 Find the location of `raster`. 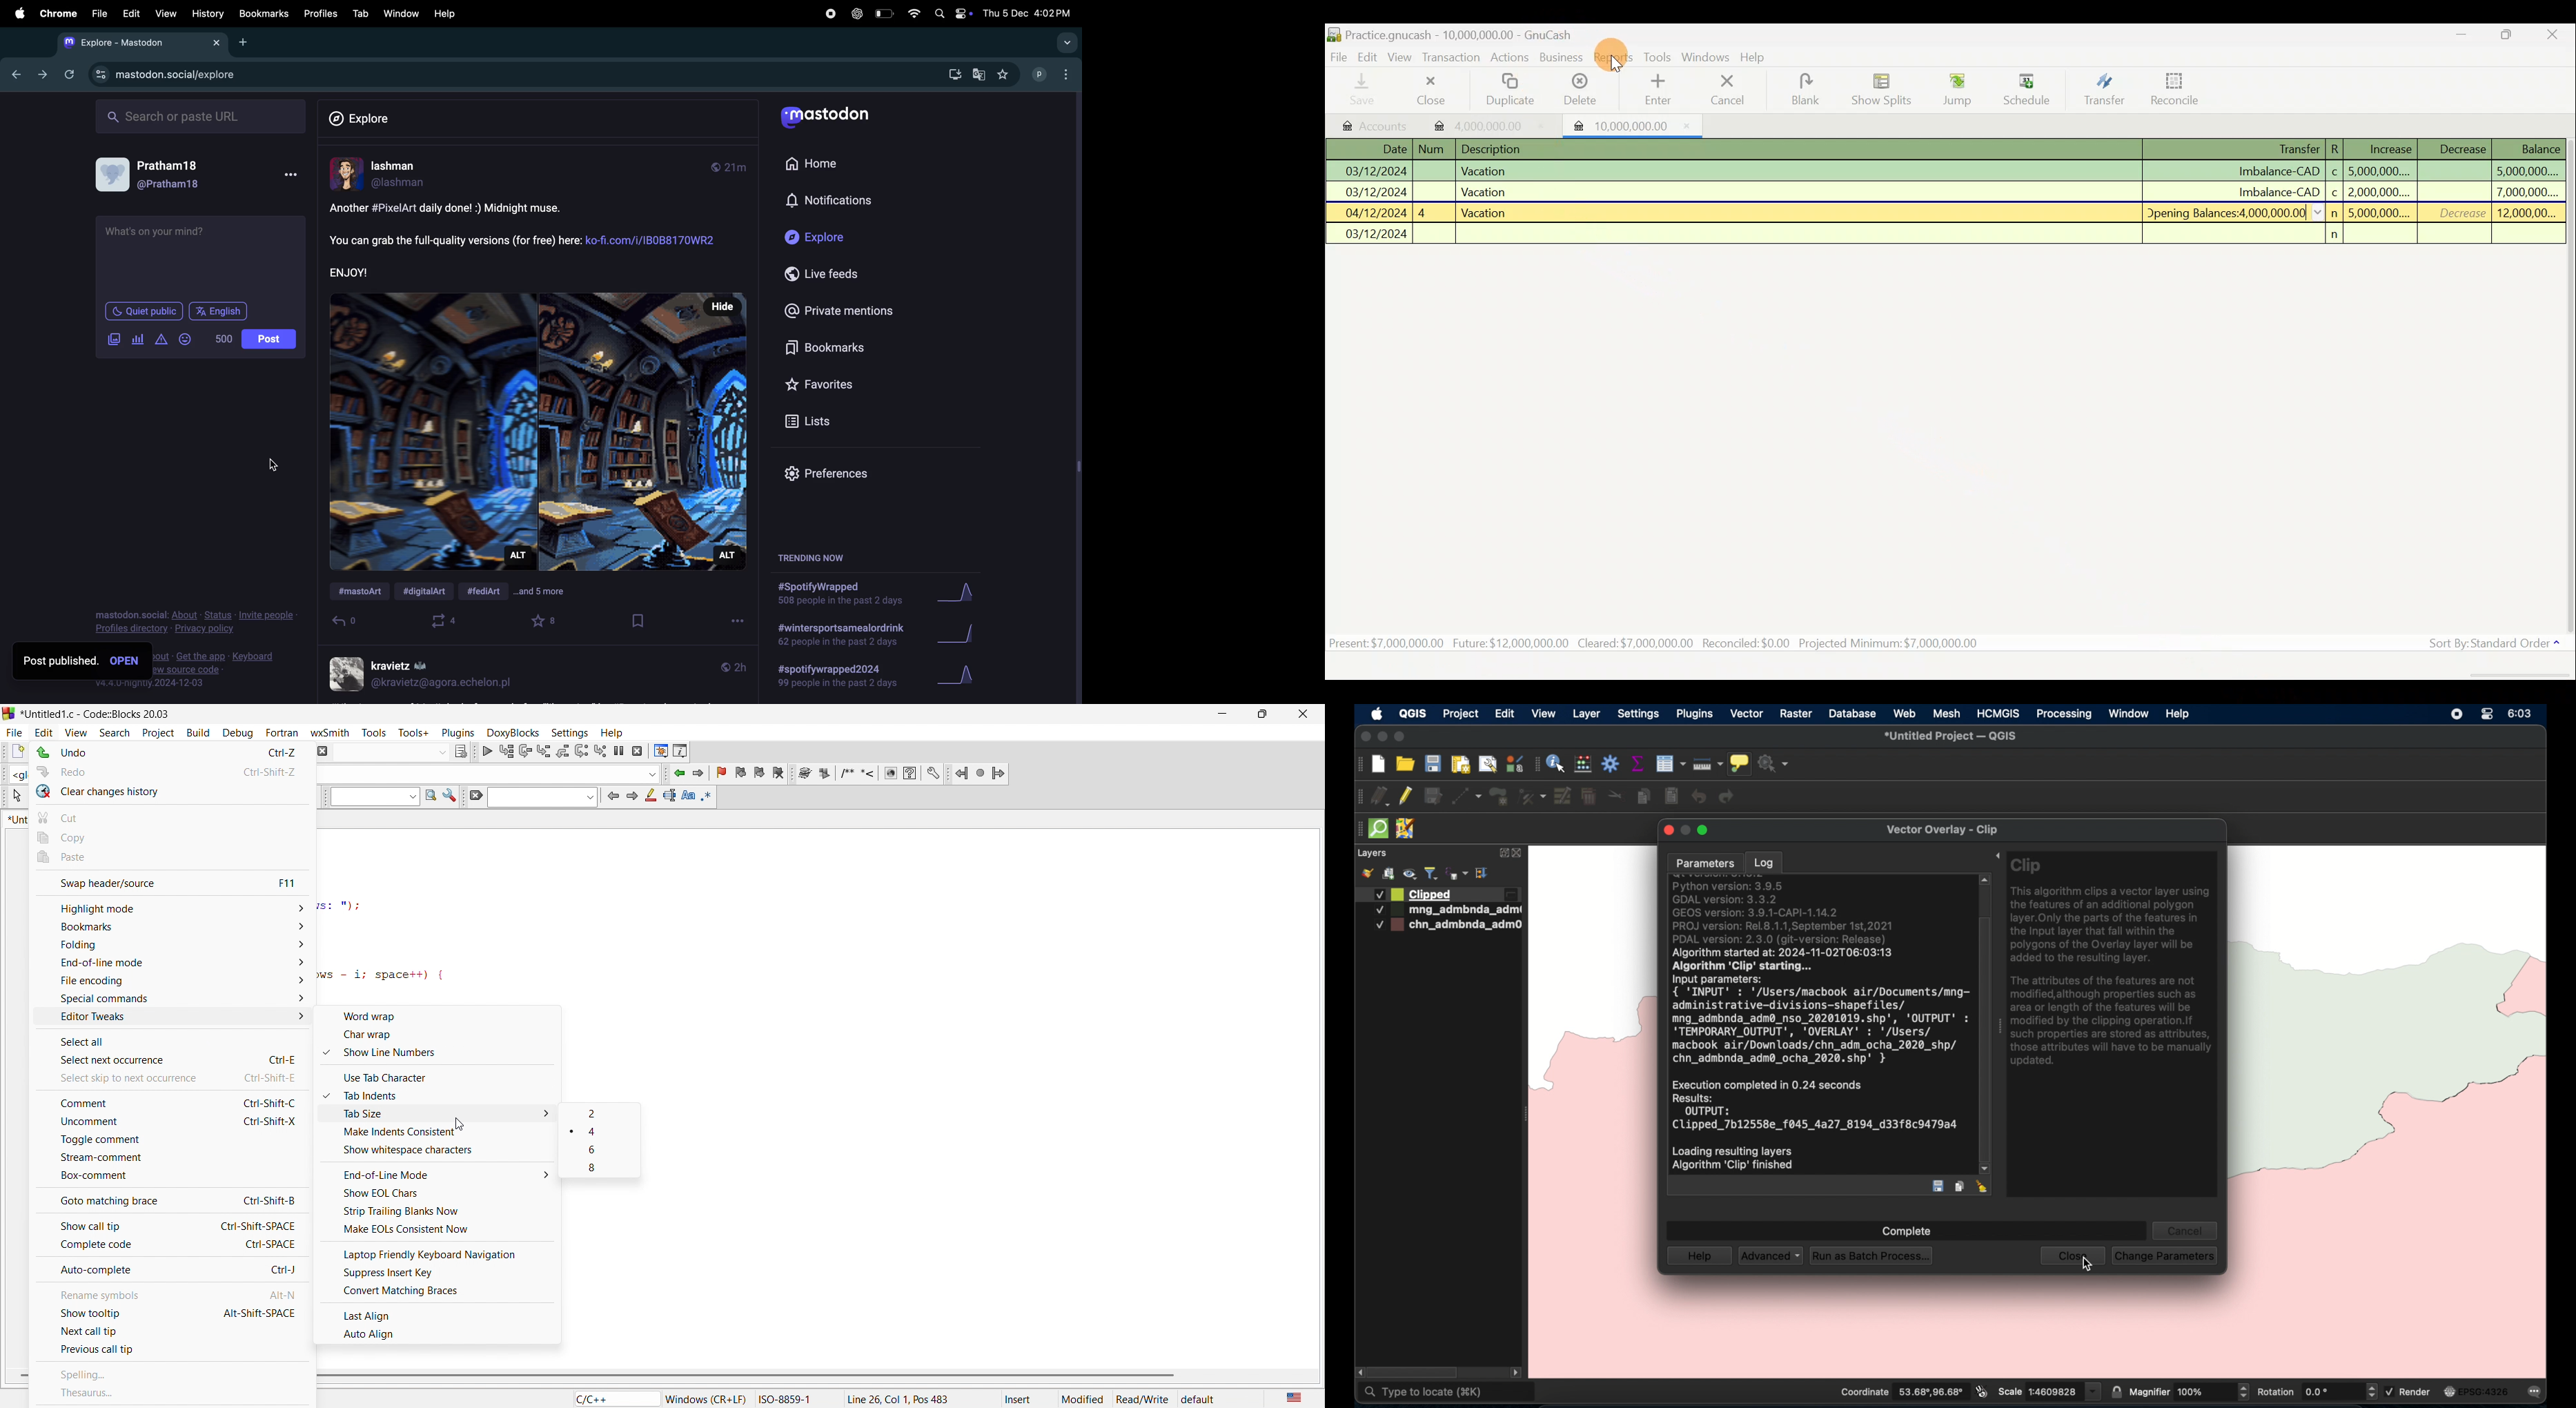

raster is located at coordinates (1795, 714).